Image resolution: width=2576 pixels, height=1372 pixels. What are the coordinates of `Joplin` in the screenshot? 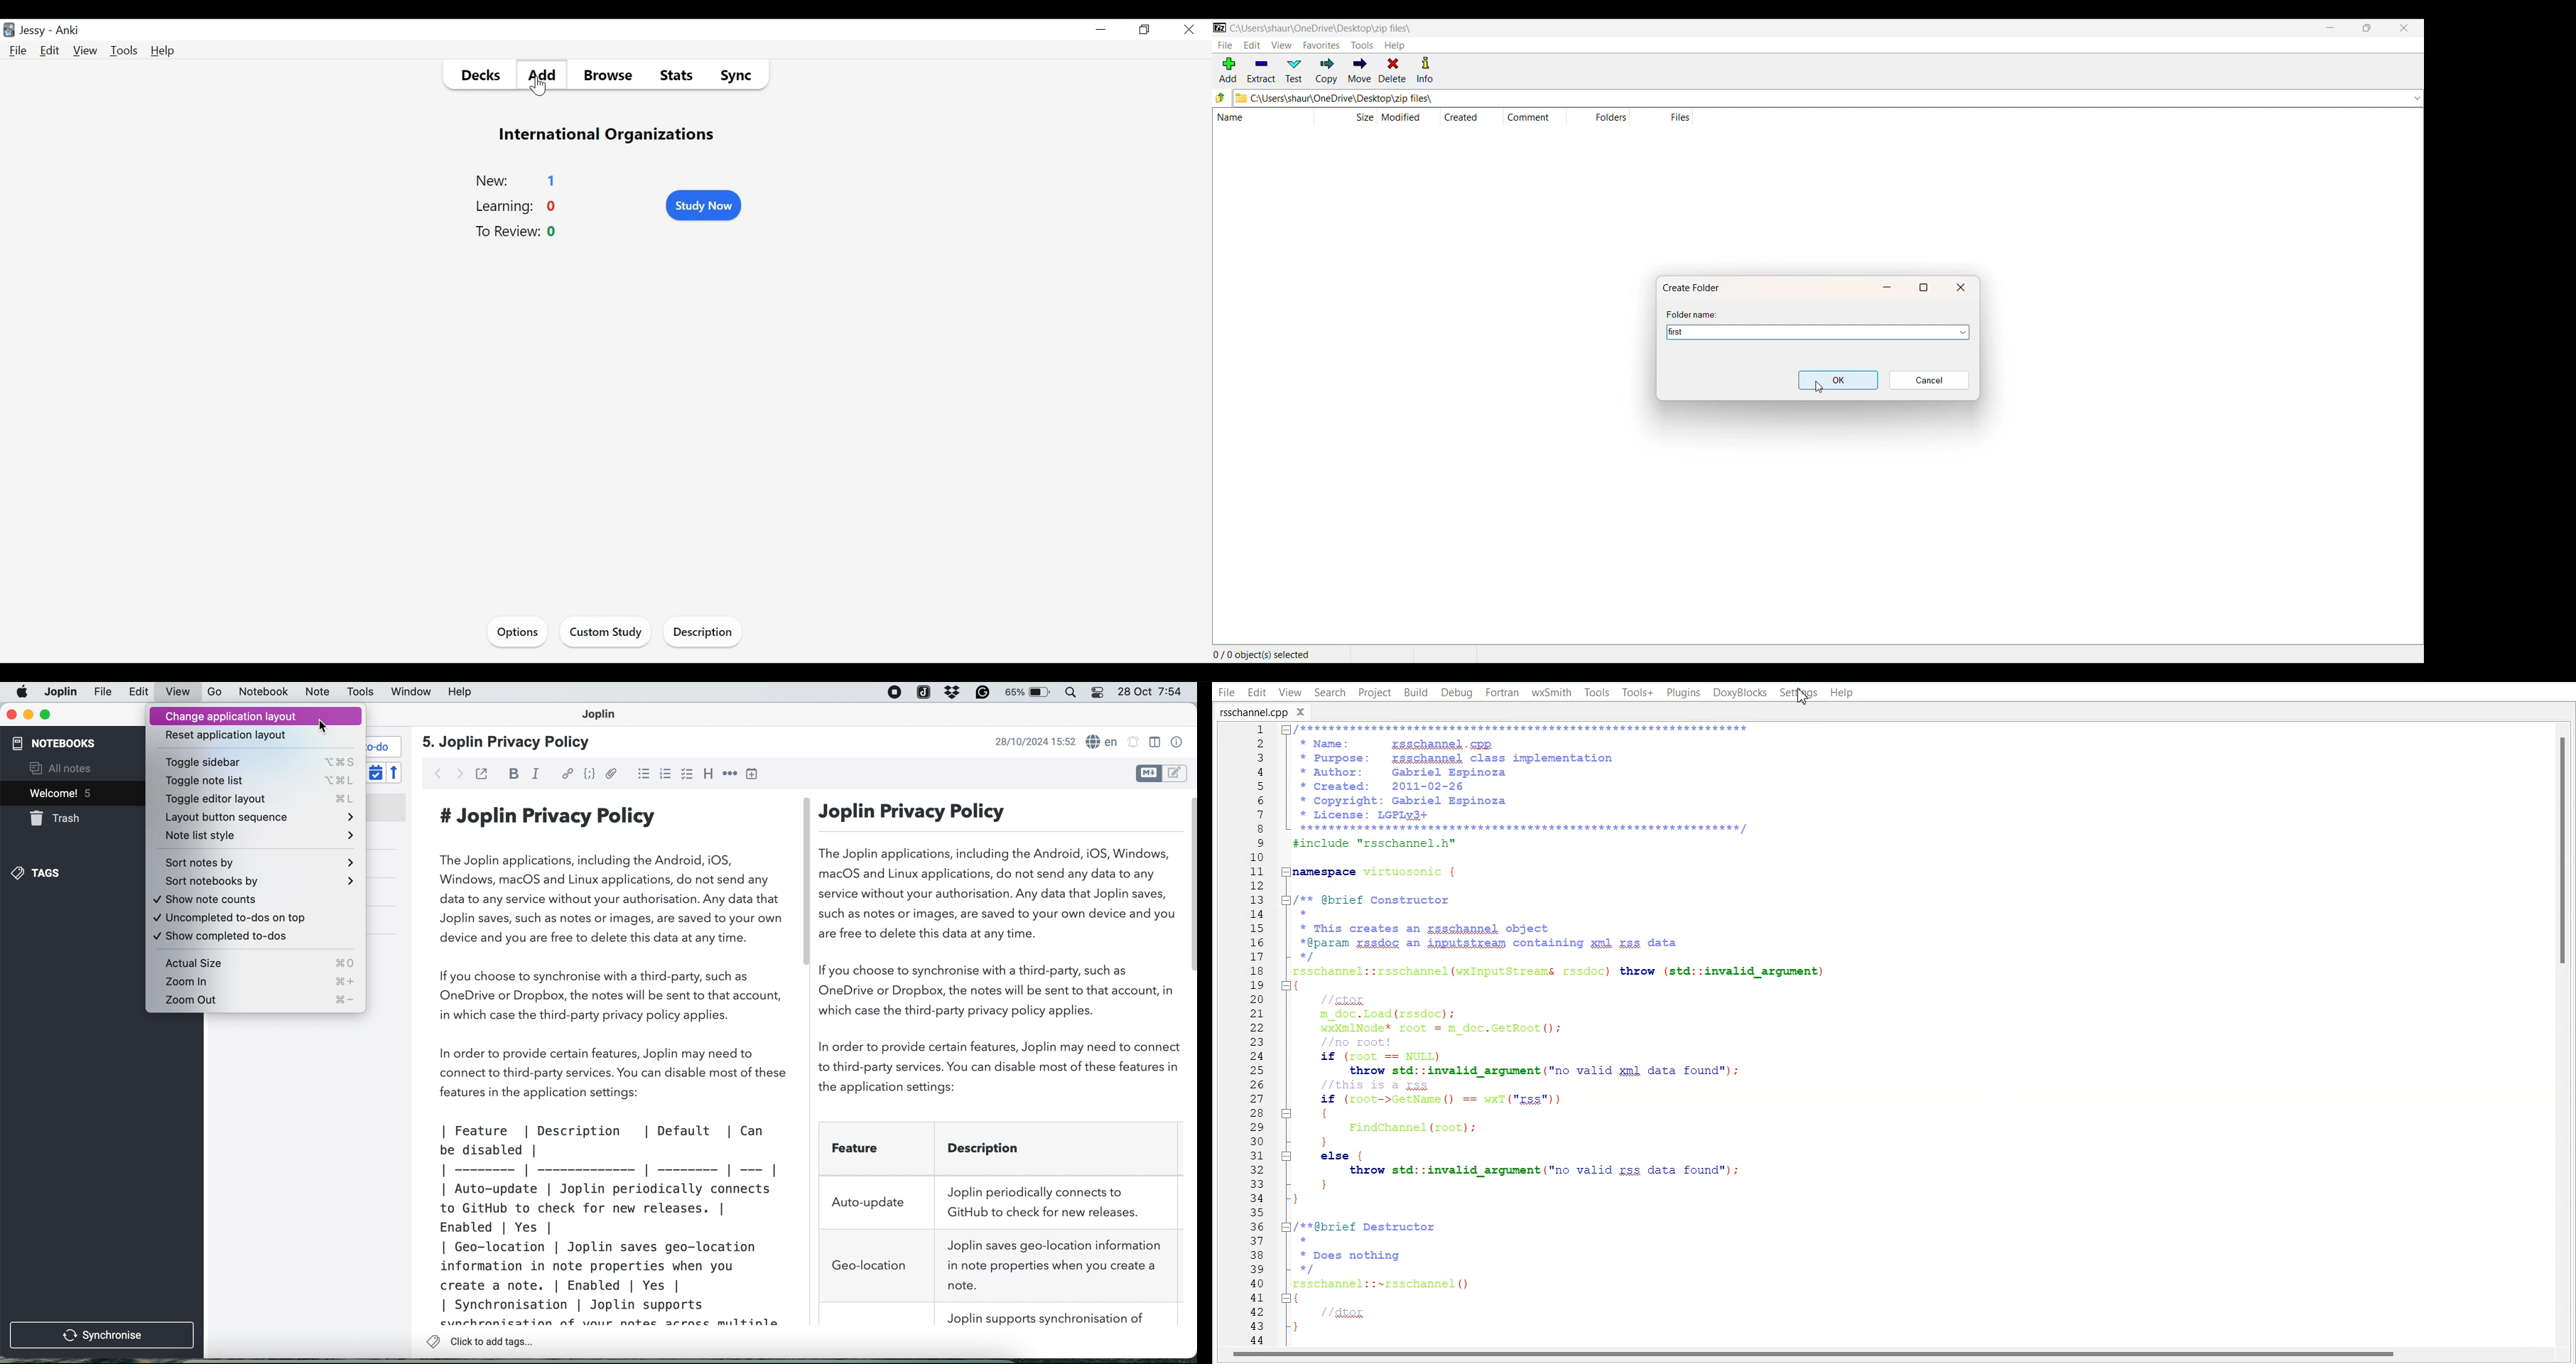 It's located at (605, 716).